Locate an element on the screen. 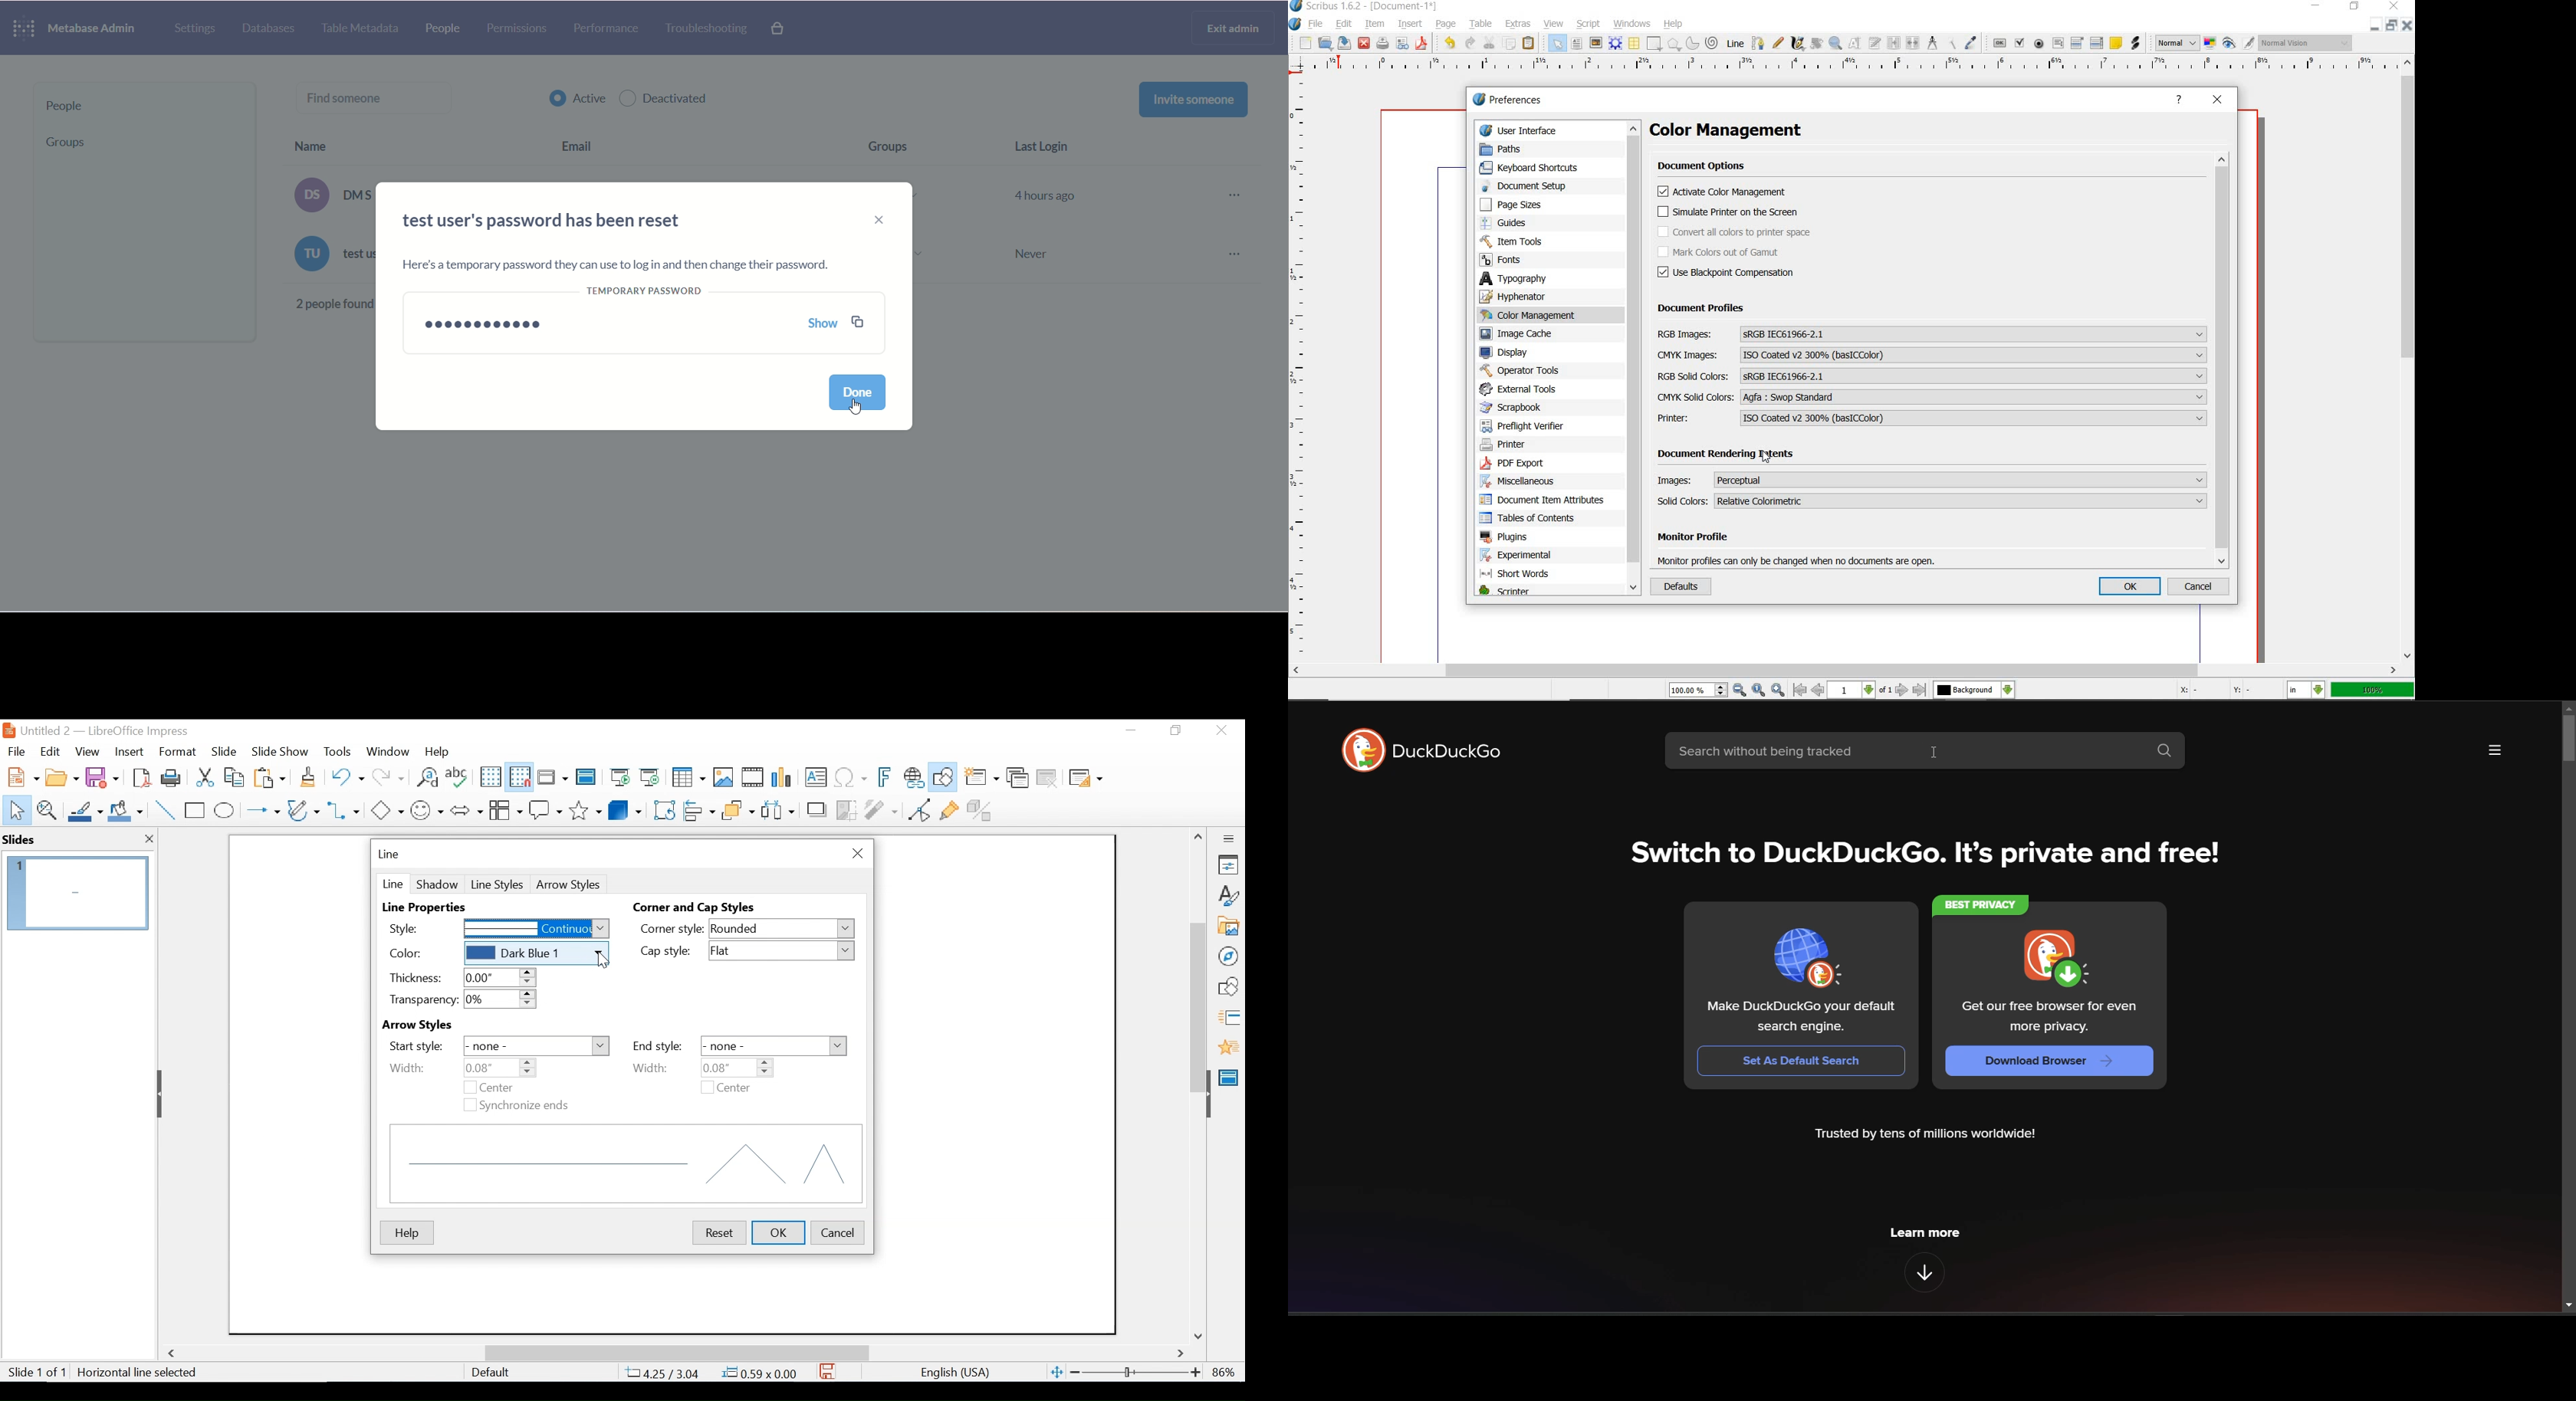 Image resolution: width=2576 pixels, height=1428 pixels. Galler is located at coordinates (1228, 927).